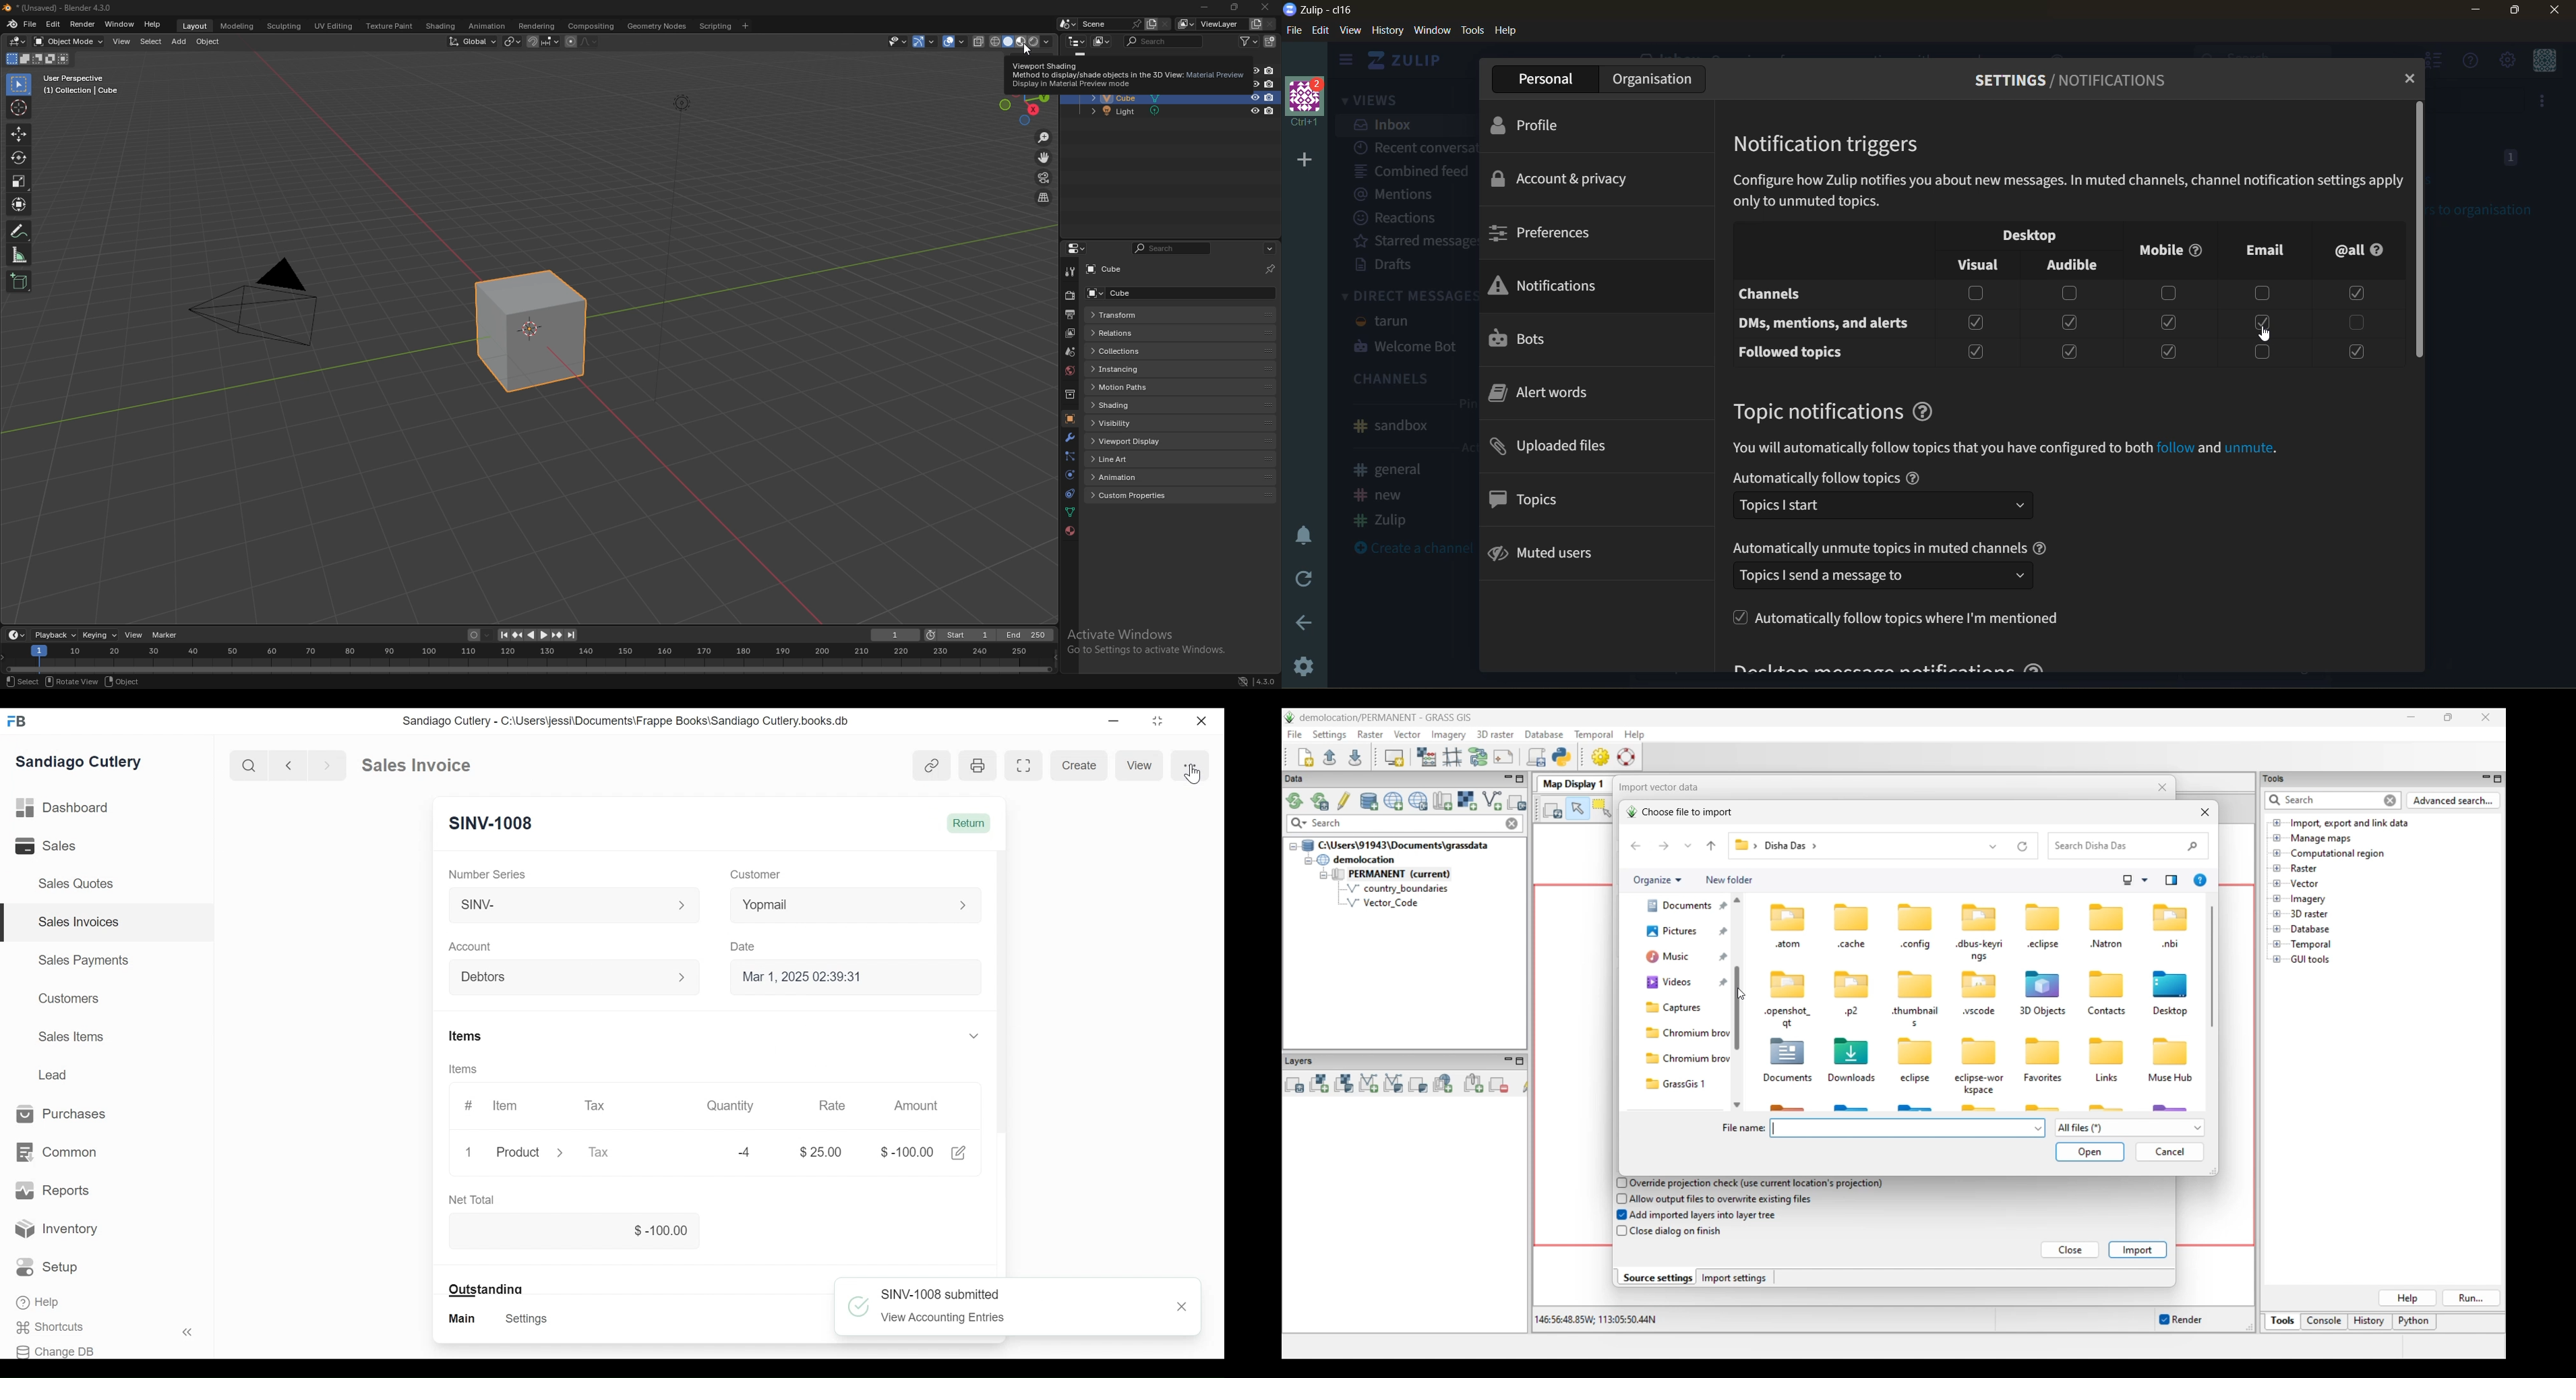 The height and width of the screenshot is (1400, 2576). What do you see at coordinates (908, 1152) in the screenshot?
I see `$-100.00` at bounding box center [908, 1152].